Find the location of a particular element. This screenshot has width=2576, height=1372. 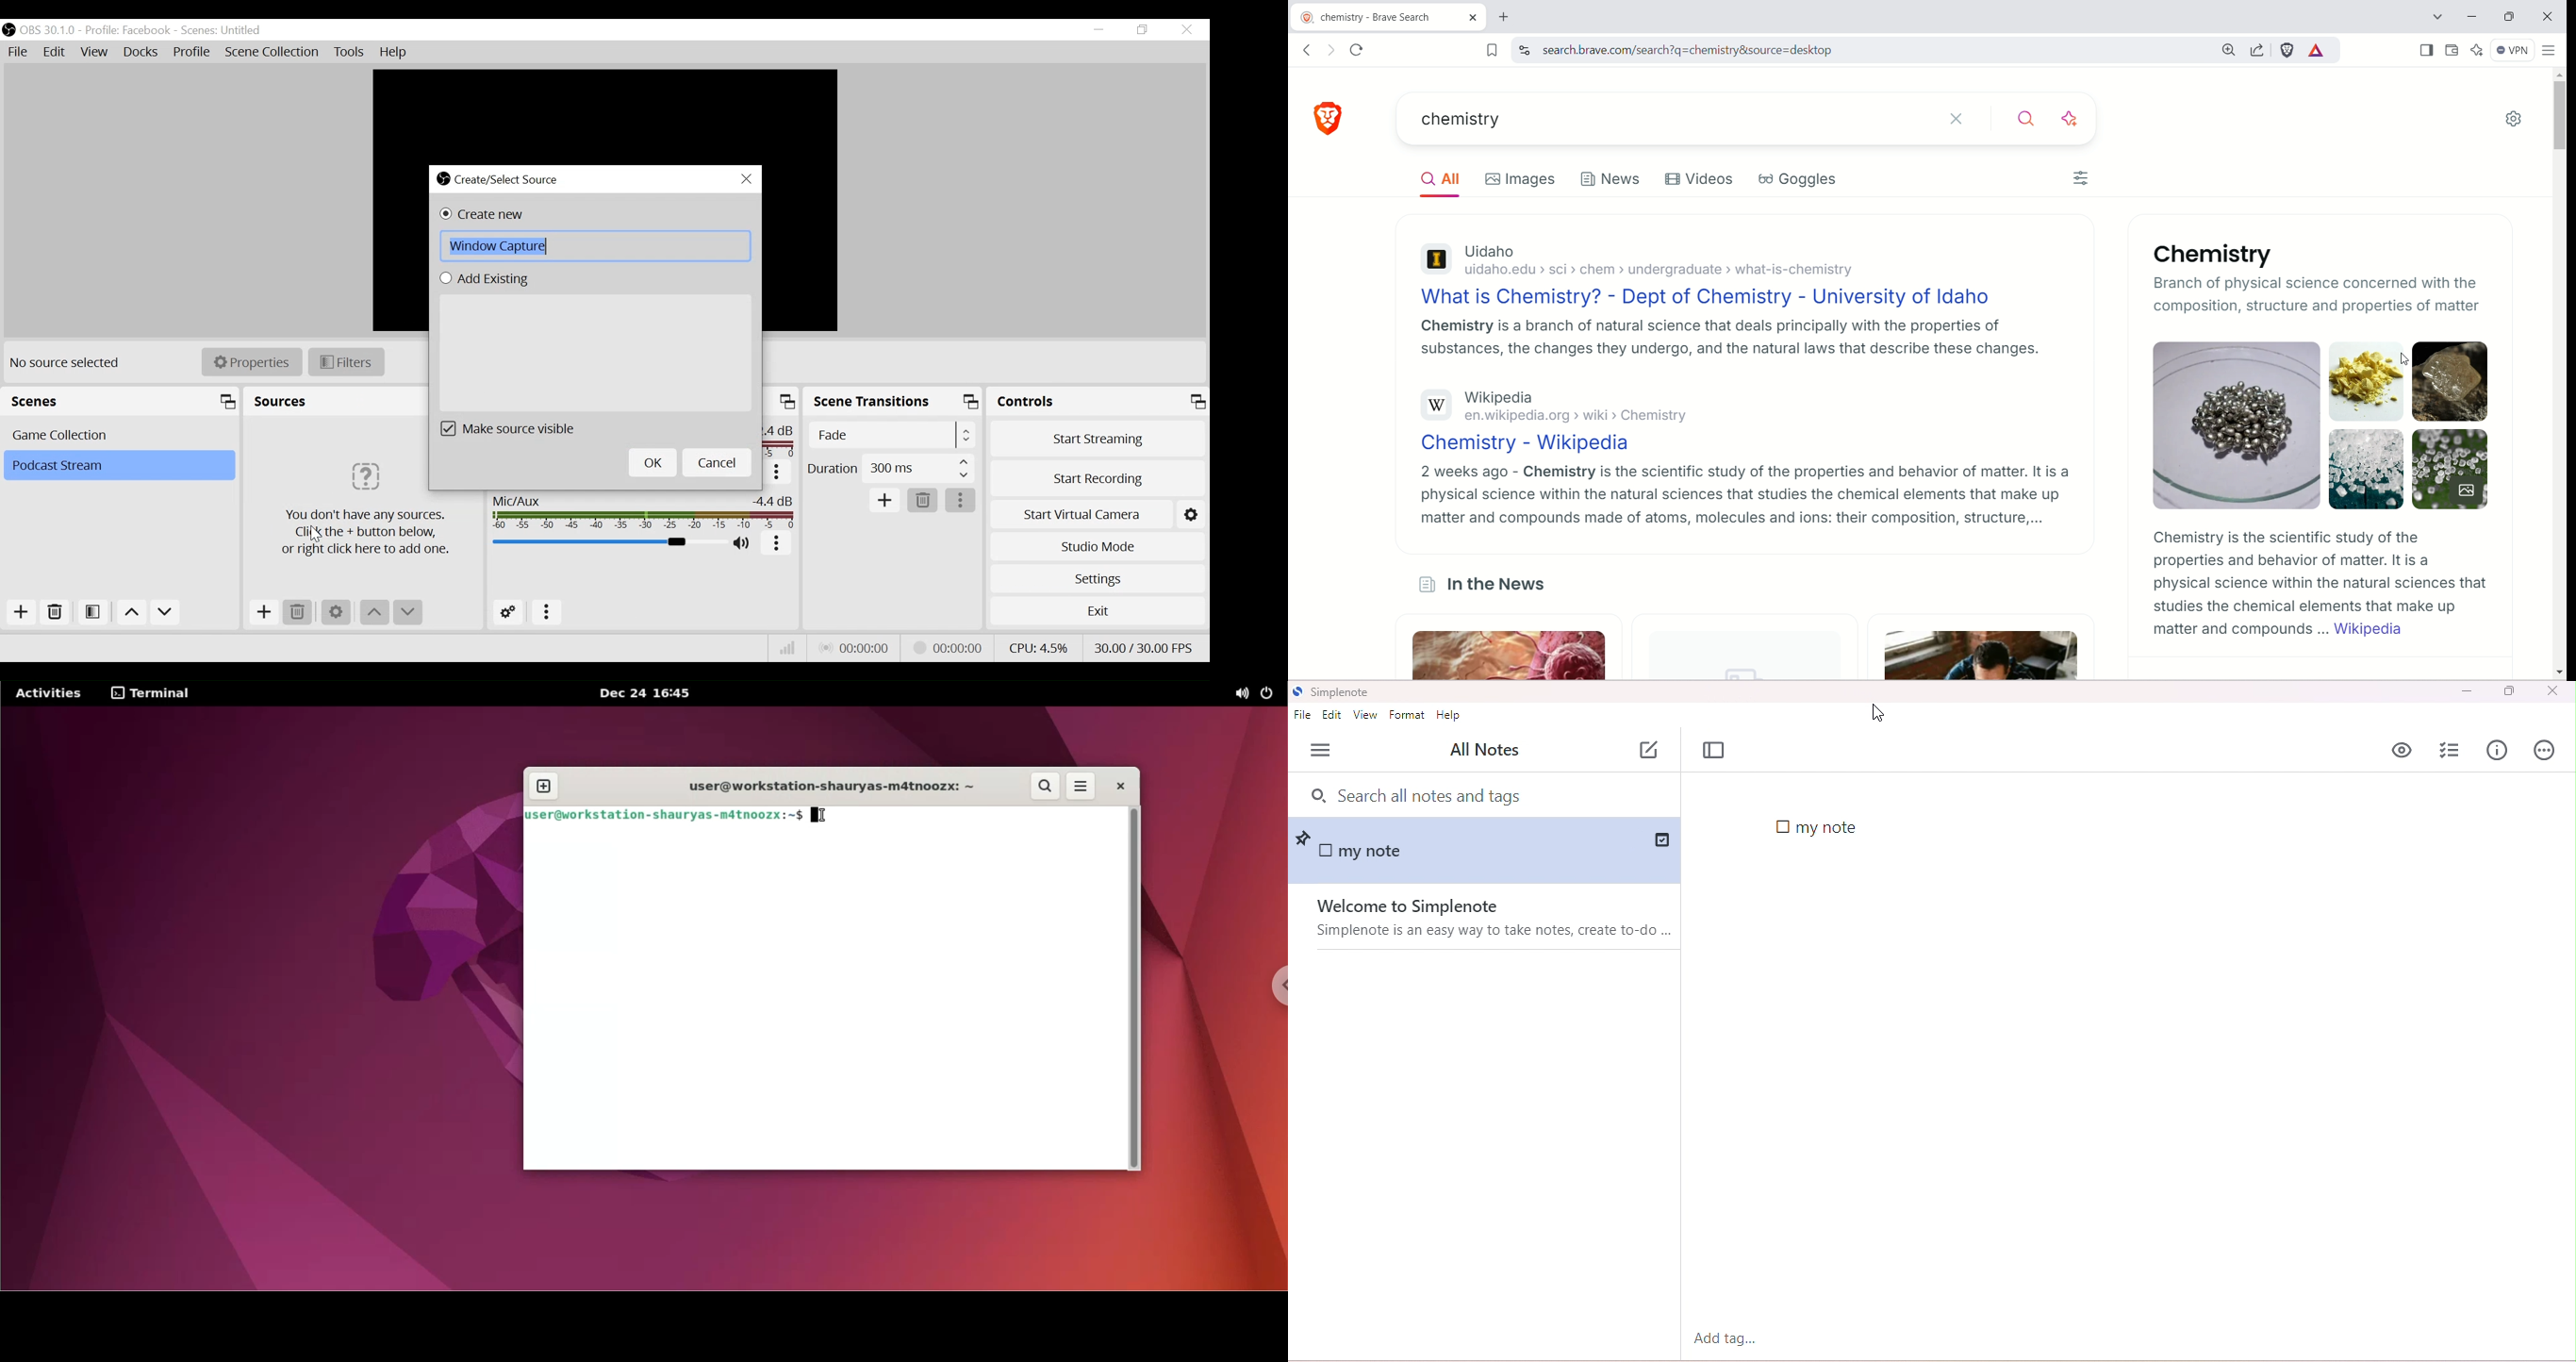

Maximize is located at coordinates (784, 404).